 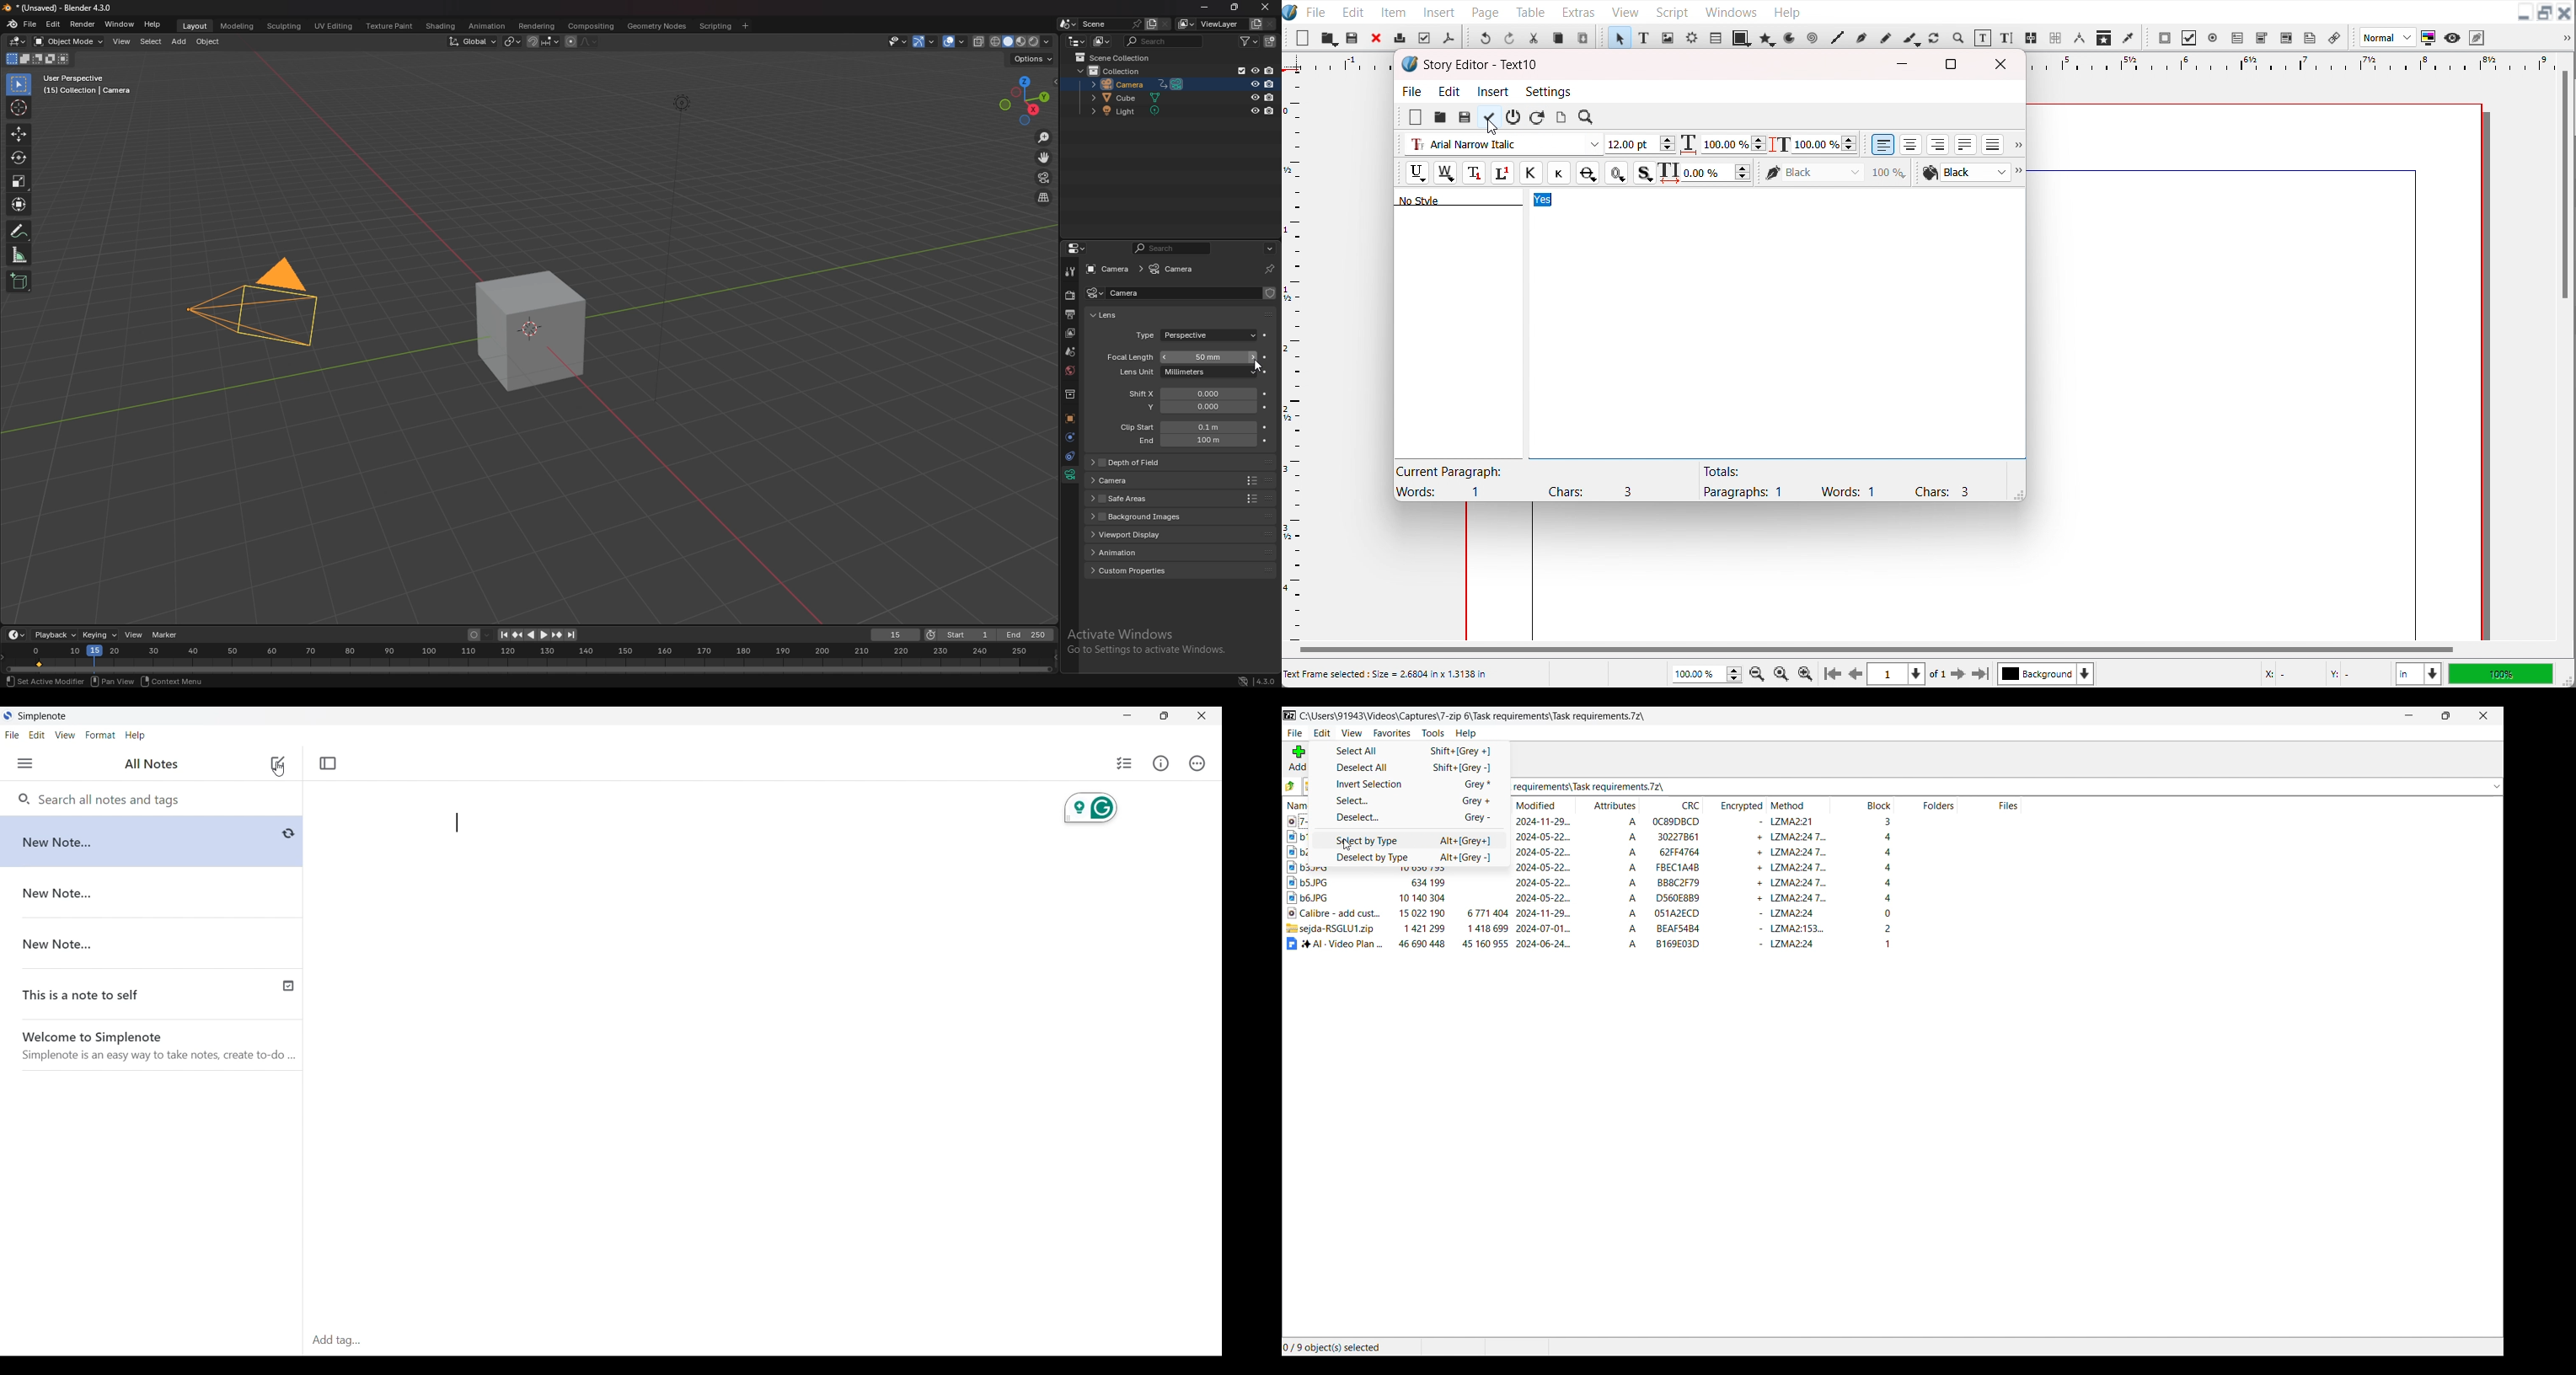 I want to click on Horizontal scale, so click(x=2286, y=62).